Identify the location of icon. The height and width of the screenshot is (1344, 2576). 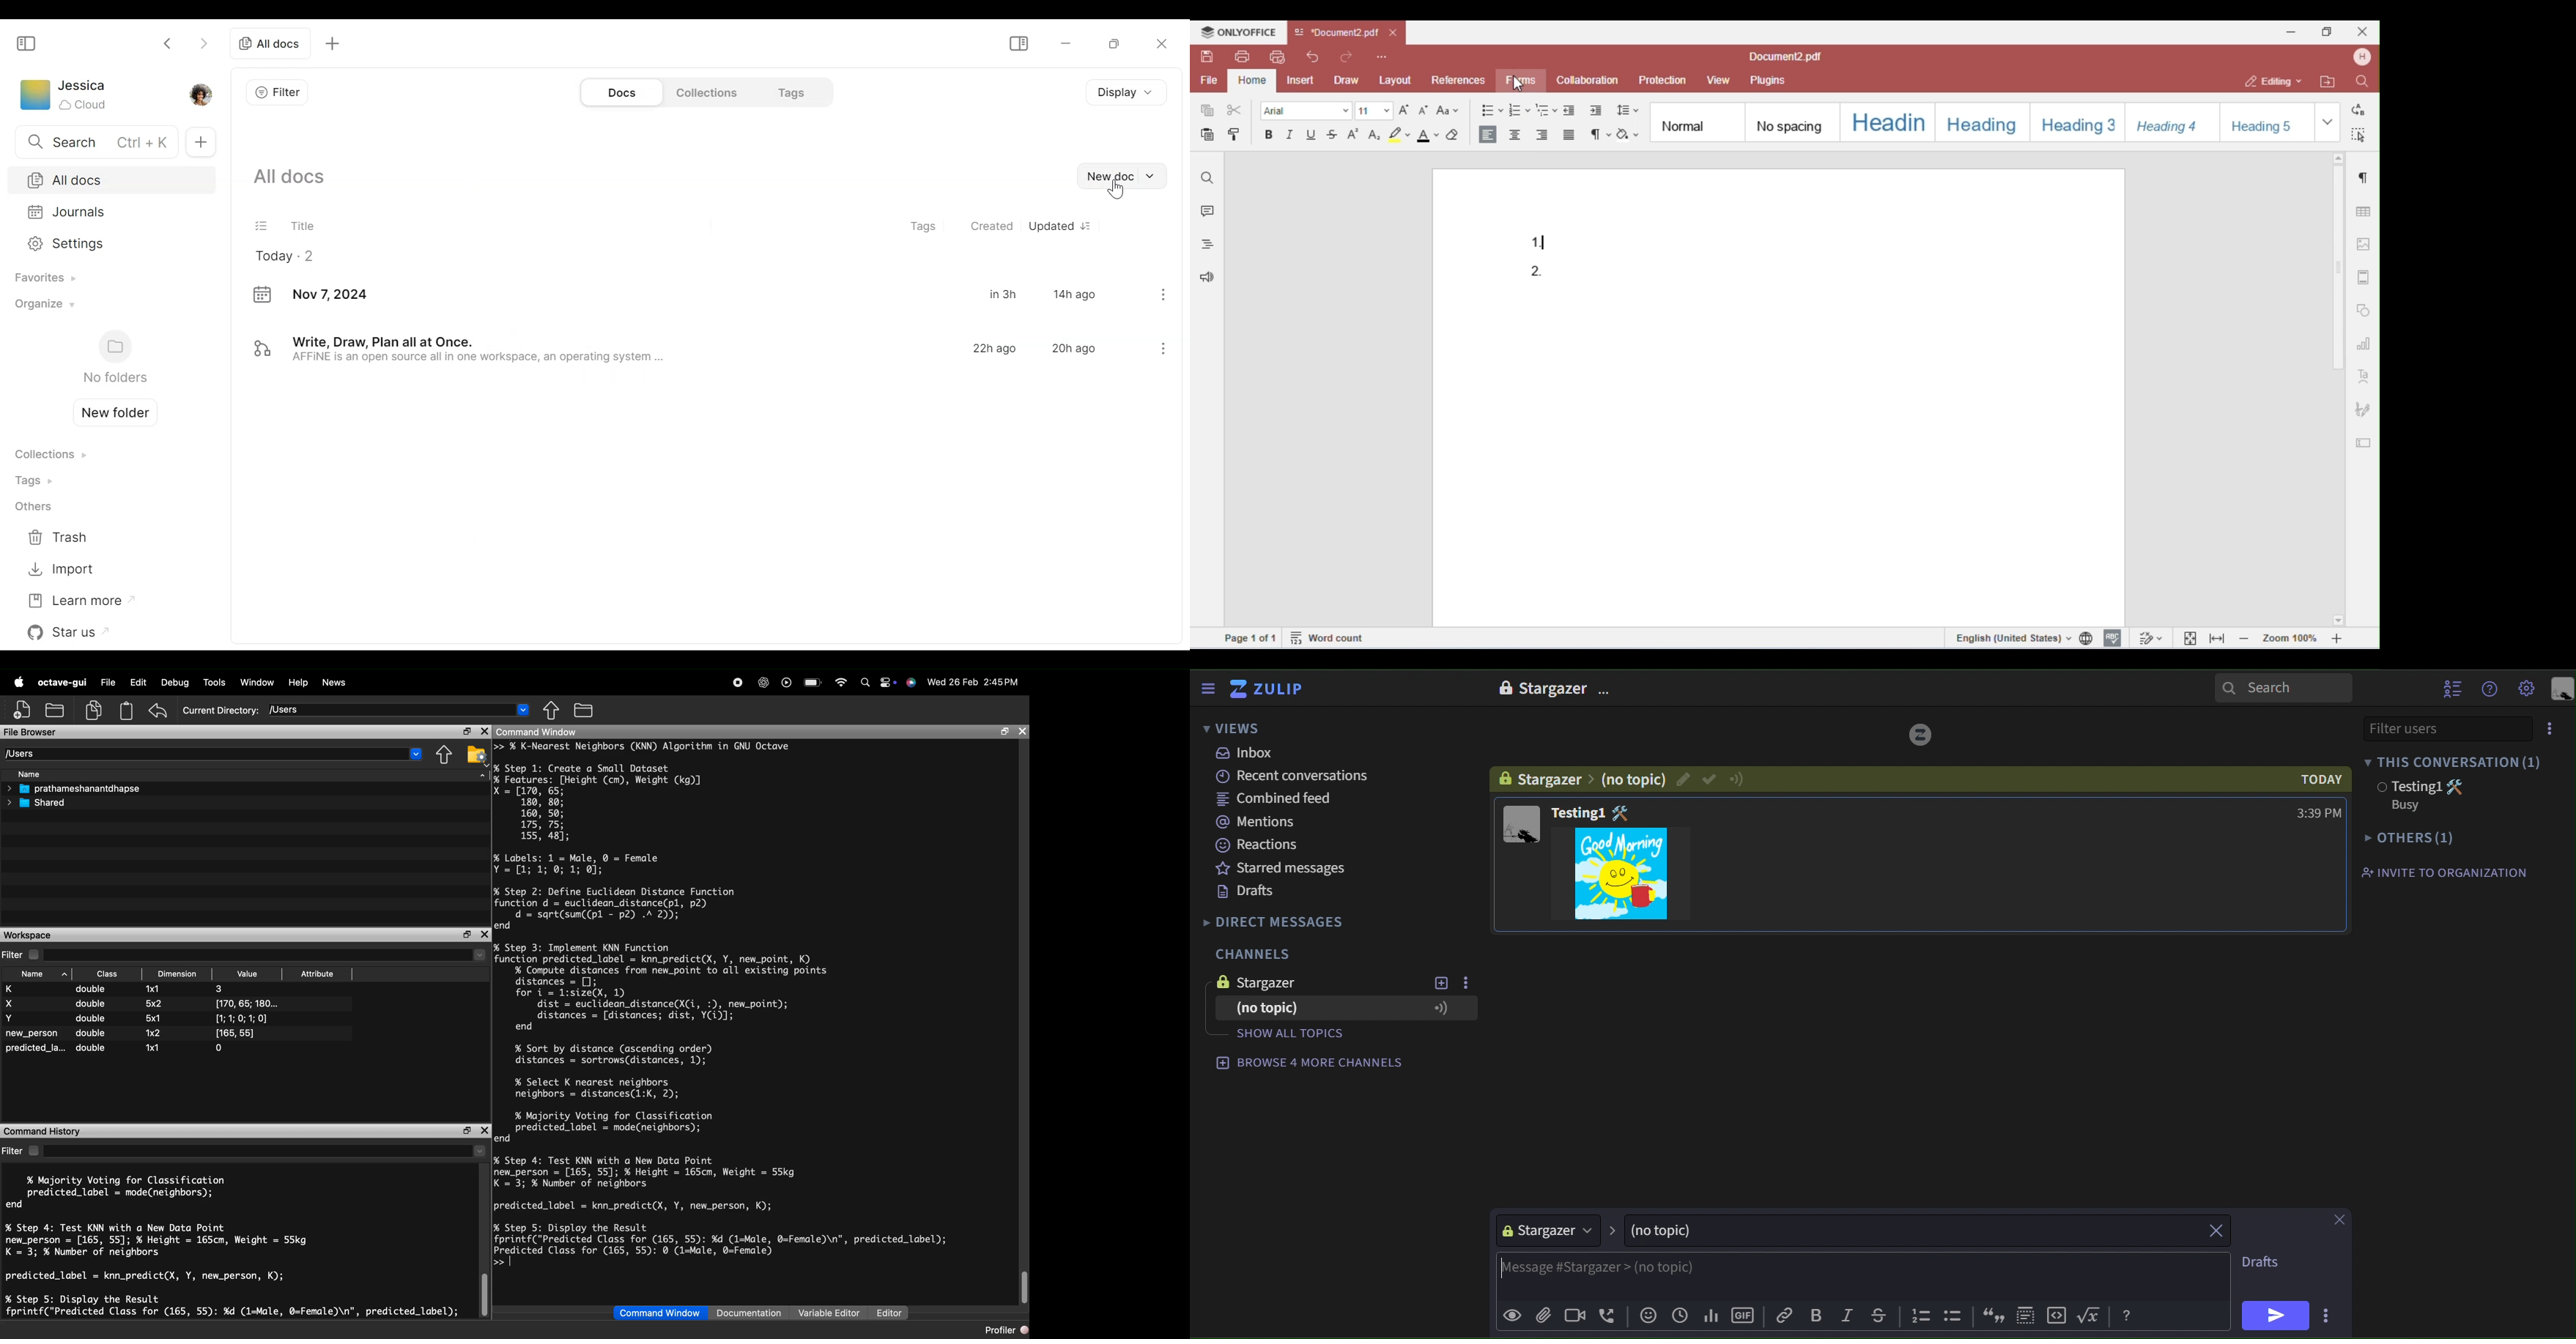
(1440, 1008).